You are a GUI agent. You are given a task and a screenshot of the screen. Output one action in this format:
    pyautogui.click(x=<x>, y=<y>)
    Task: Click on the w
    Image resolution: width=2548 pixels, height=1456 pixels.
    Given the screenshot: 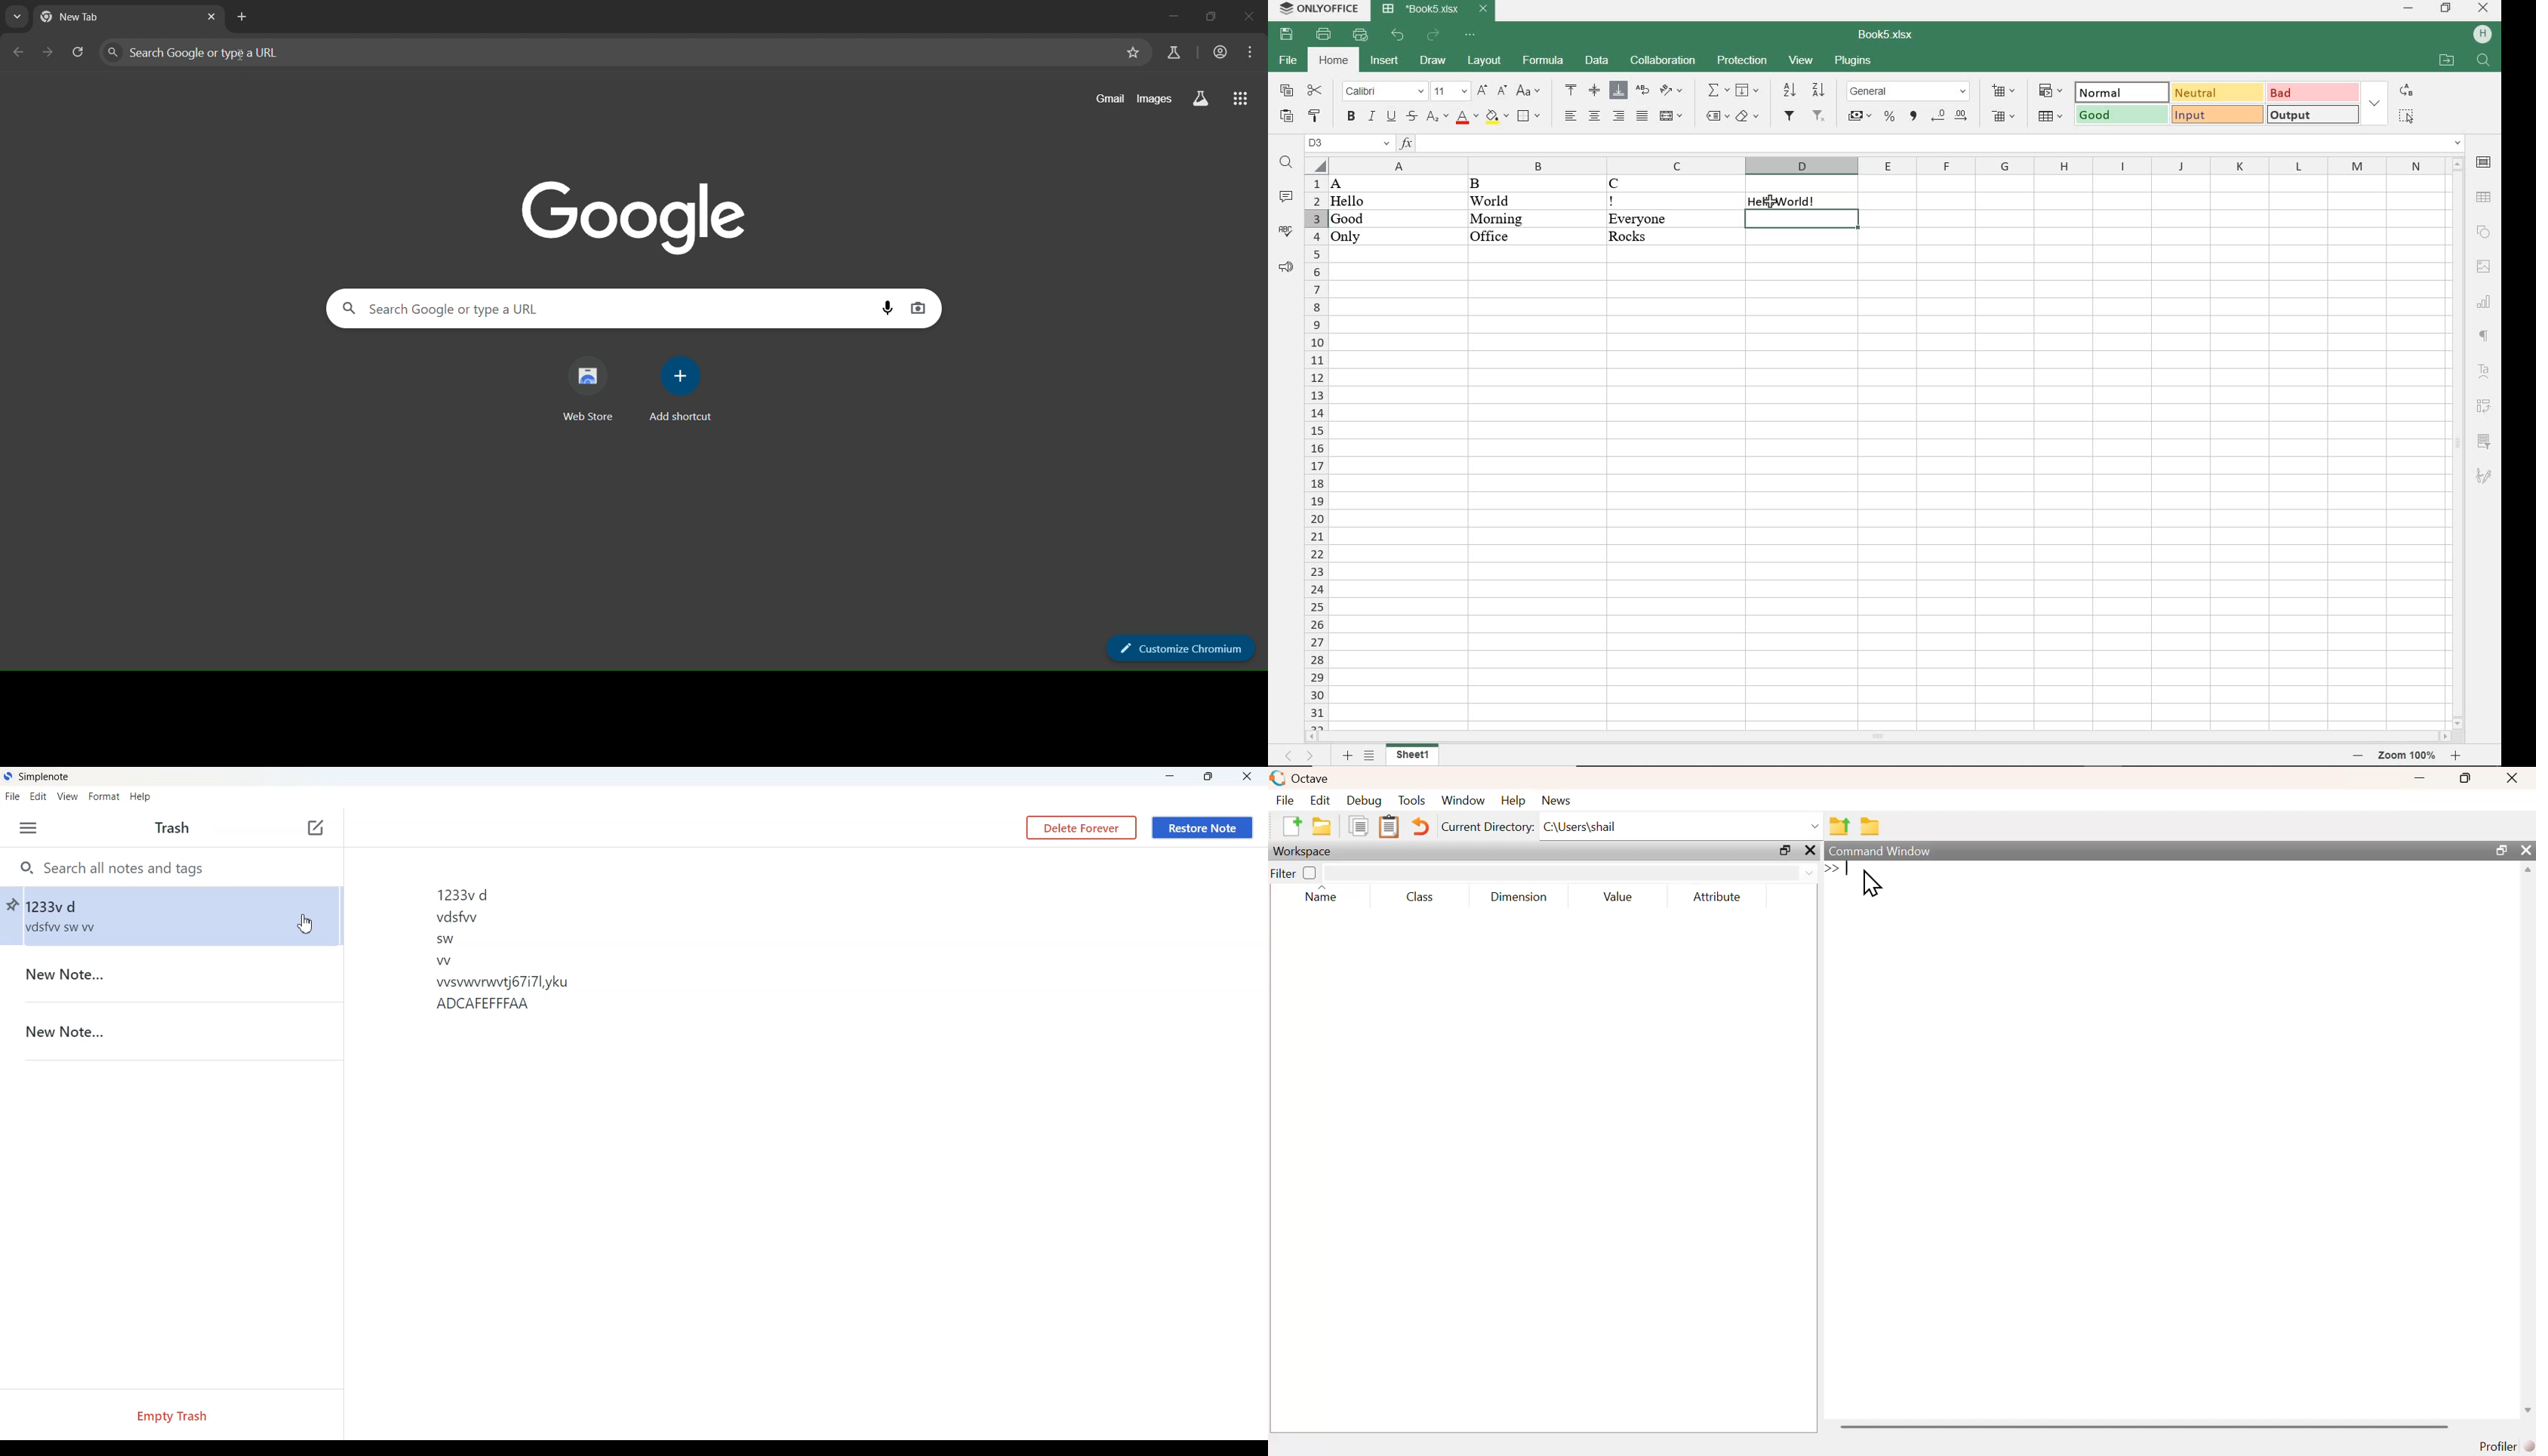 What is the action you would take?
    pyautogui.click(x=443, y=962)
    